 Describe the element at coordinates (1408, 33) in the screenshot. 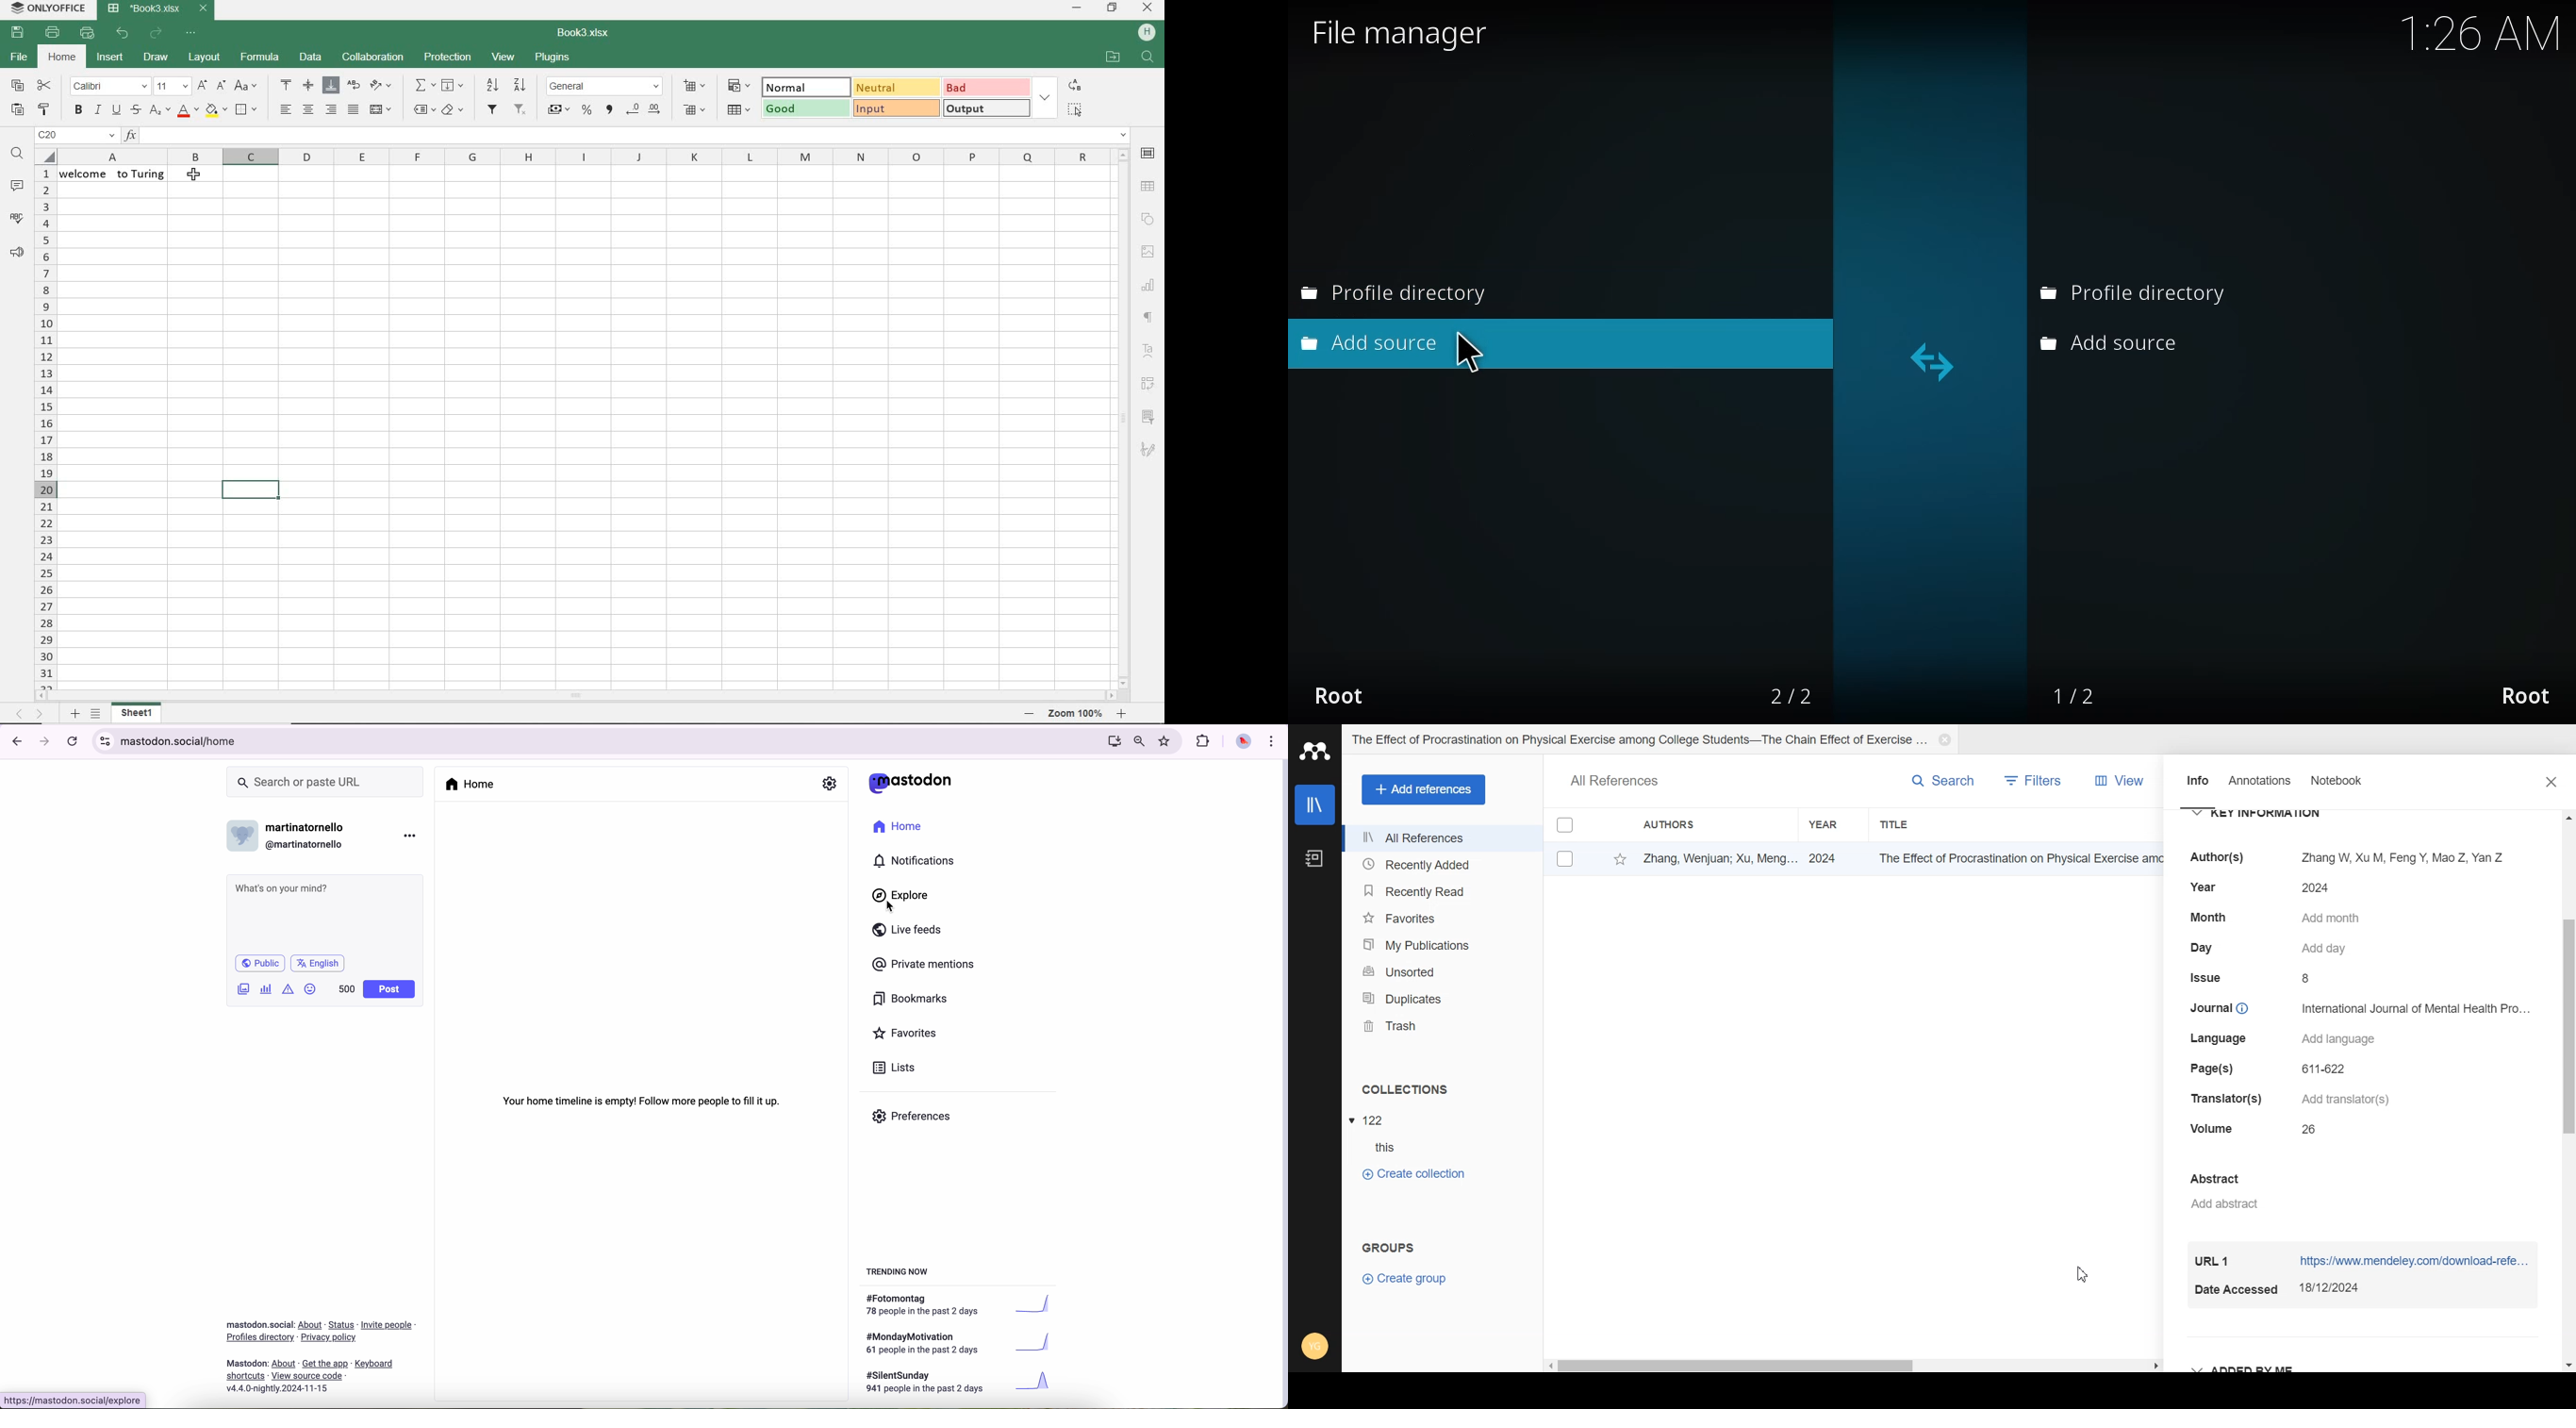

I see `file manager` at that location.